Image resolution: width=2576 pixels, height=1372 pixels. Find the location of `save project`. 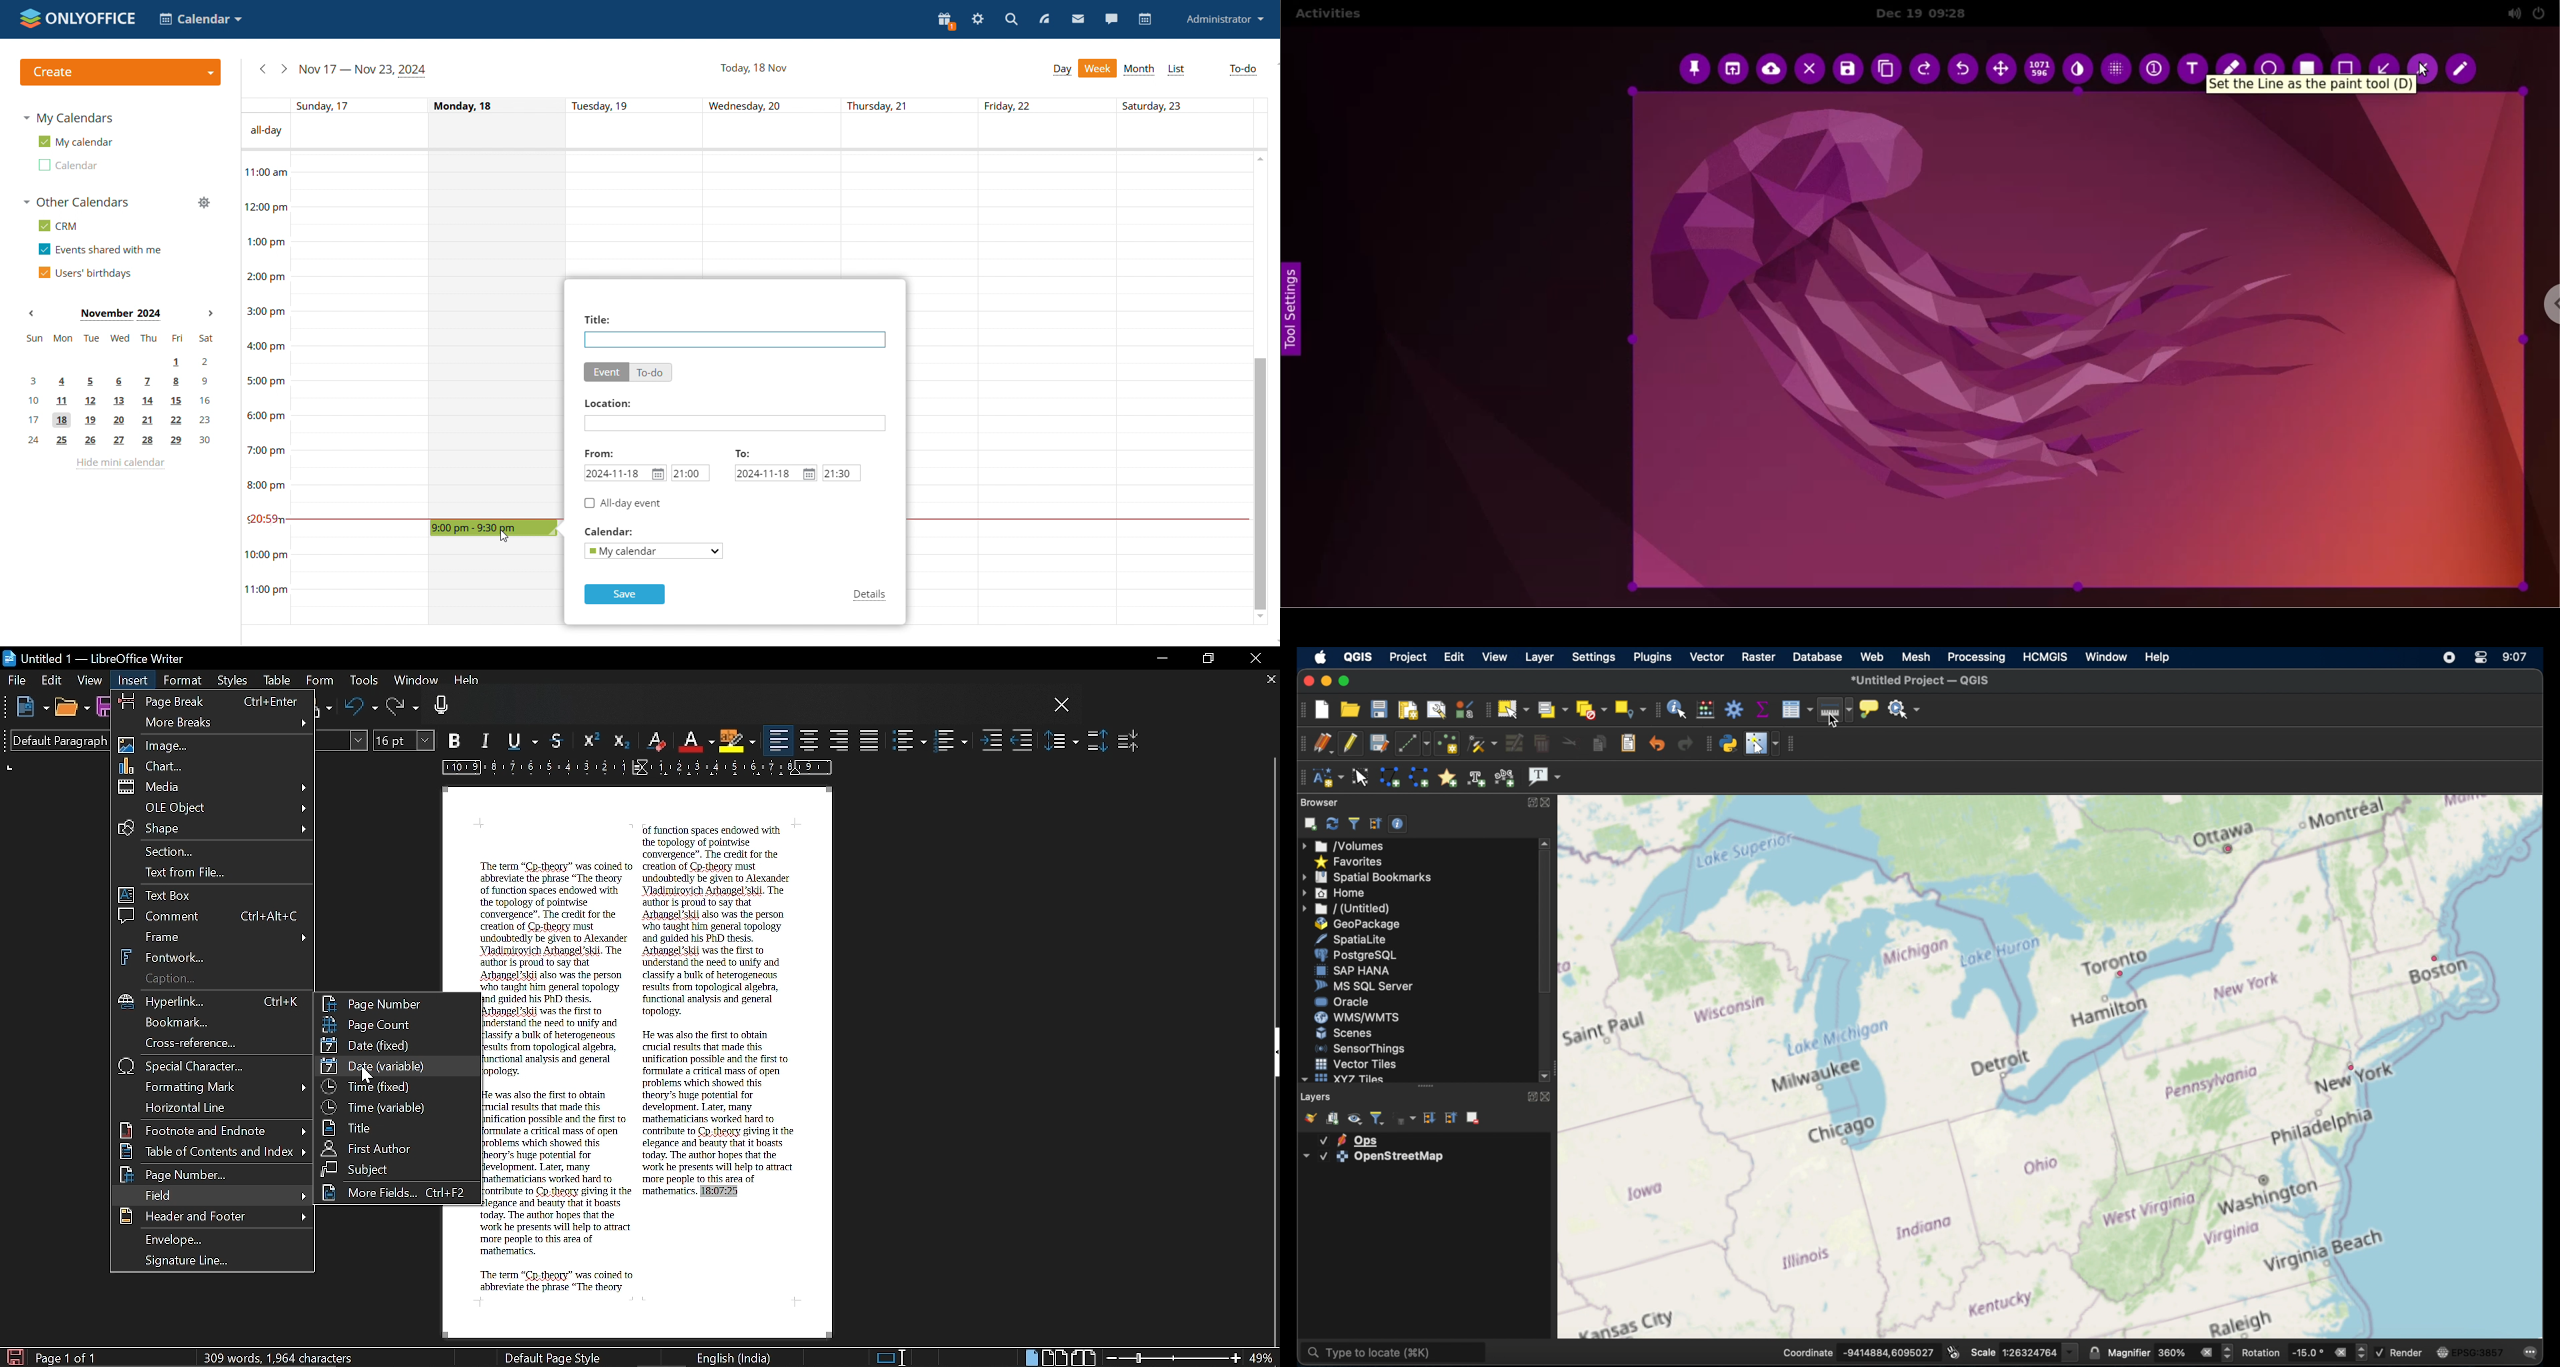

save project is located at coordinates (1379, 708).